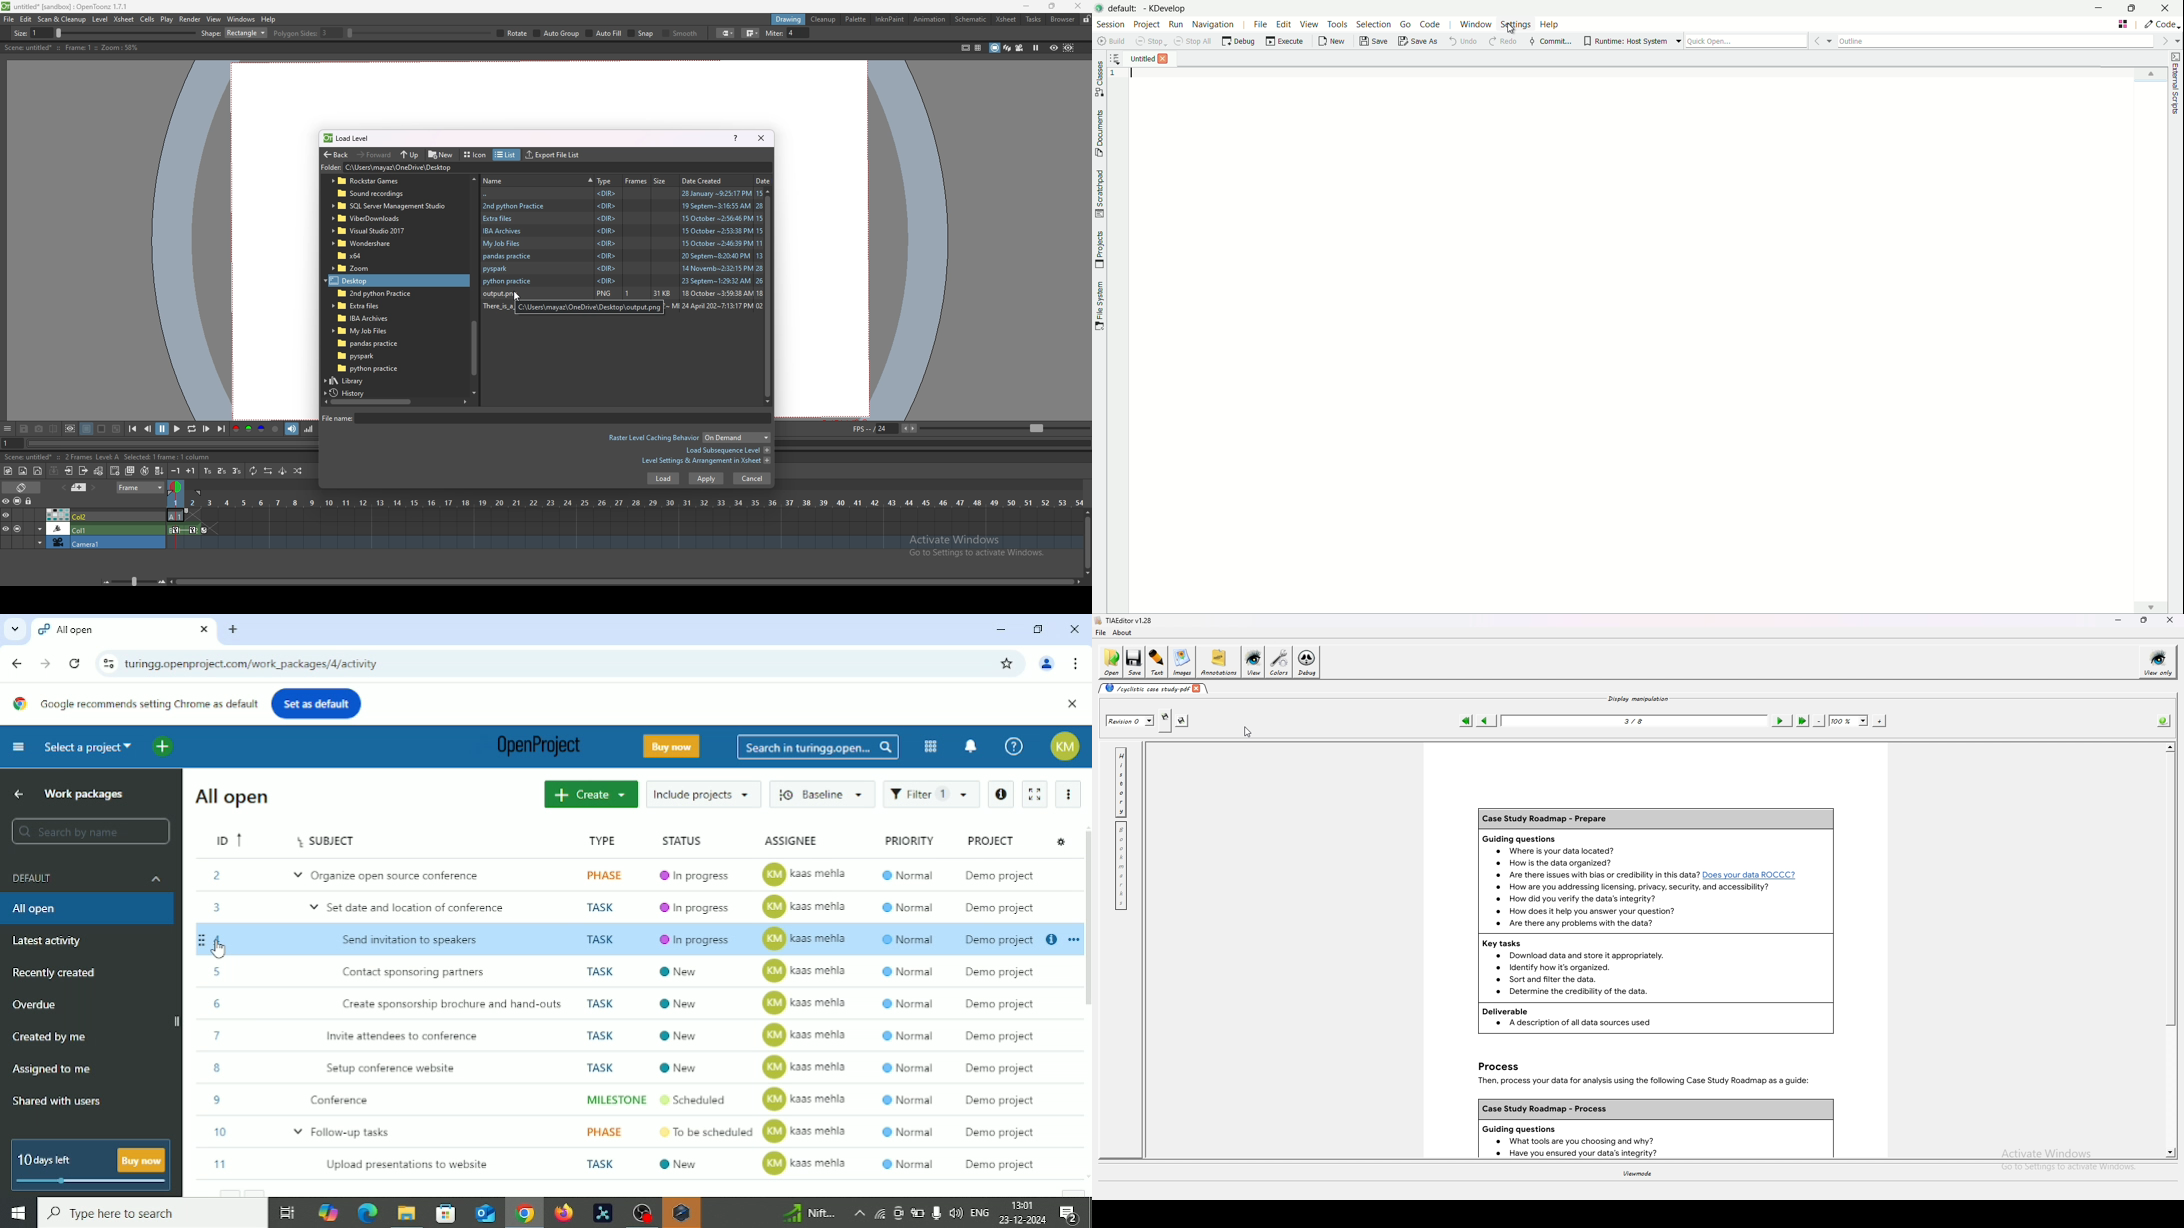 This screenshot has width=2184, height=1232. What do you see at coordinates (524, 1215) in the screenshot?
I see `Google chrome` at bounding box center [524, 1215].